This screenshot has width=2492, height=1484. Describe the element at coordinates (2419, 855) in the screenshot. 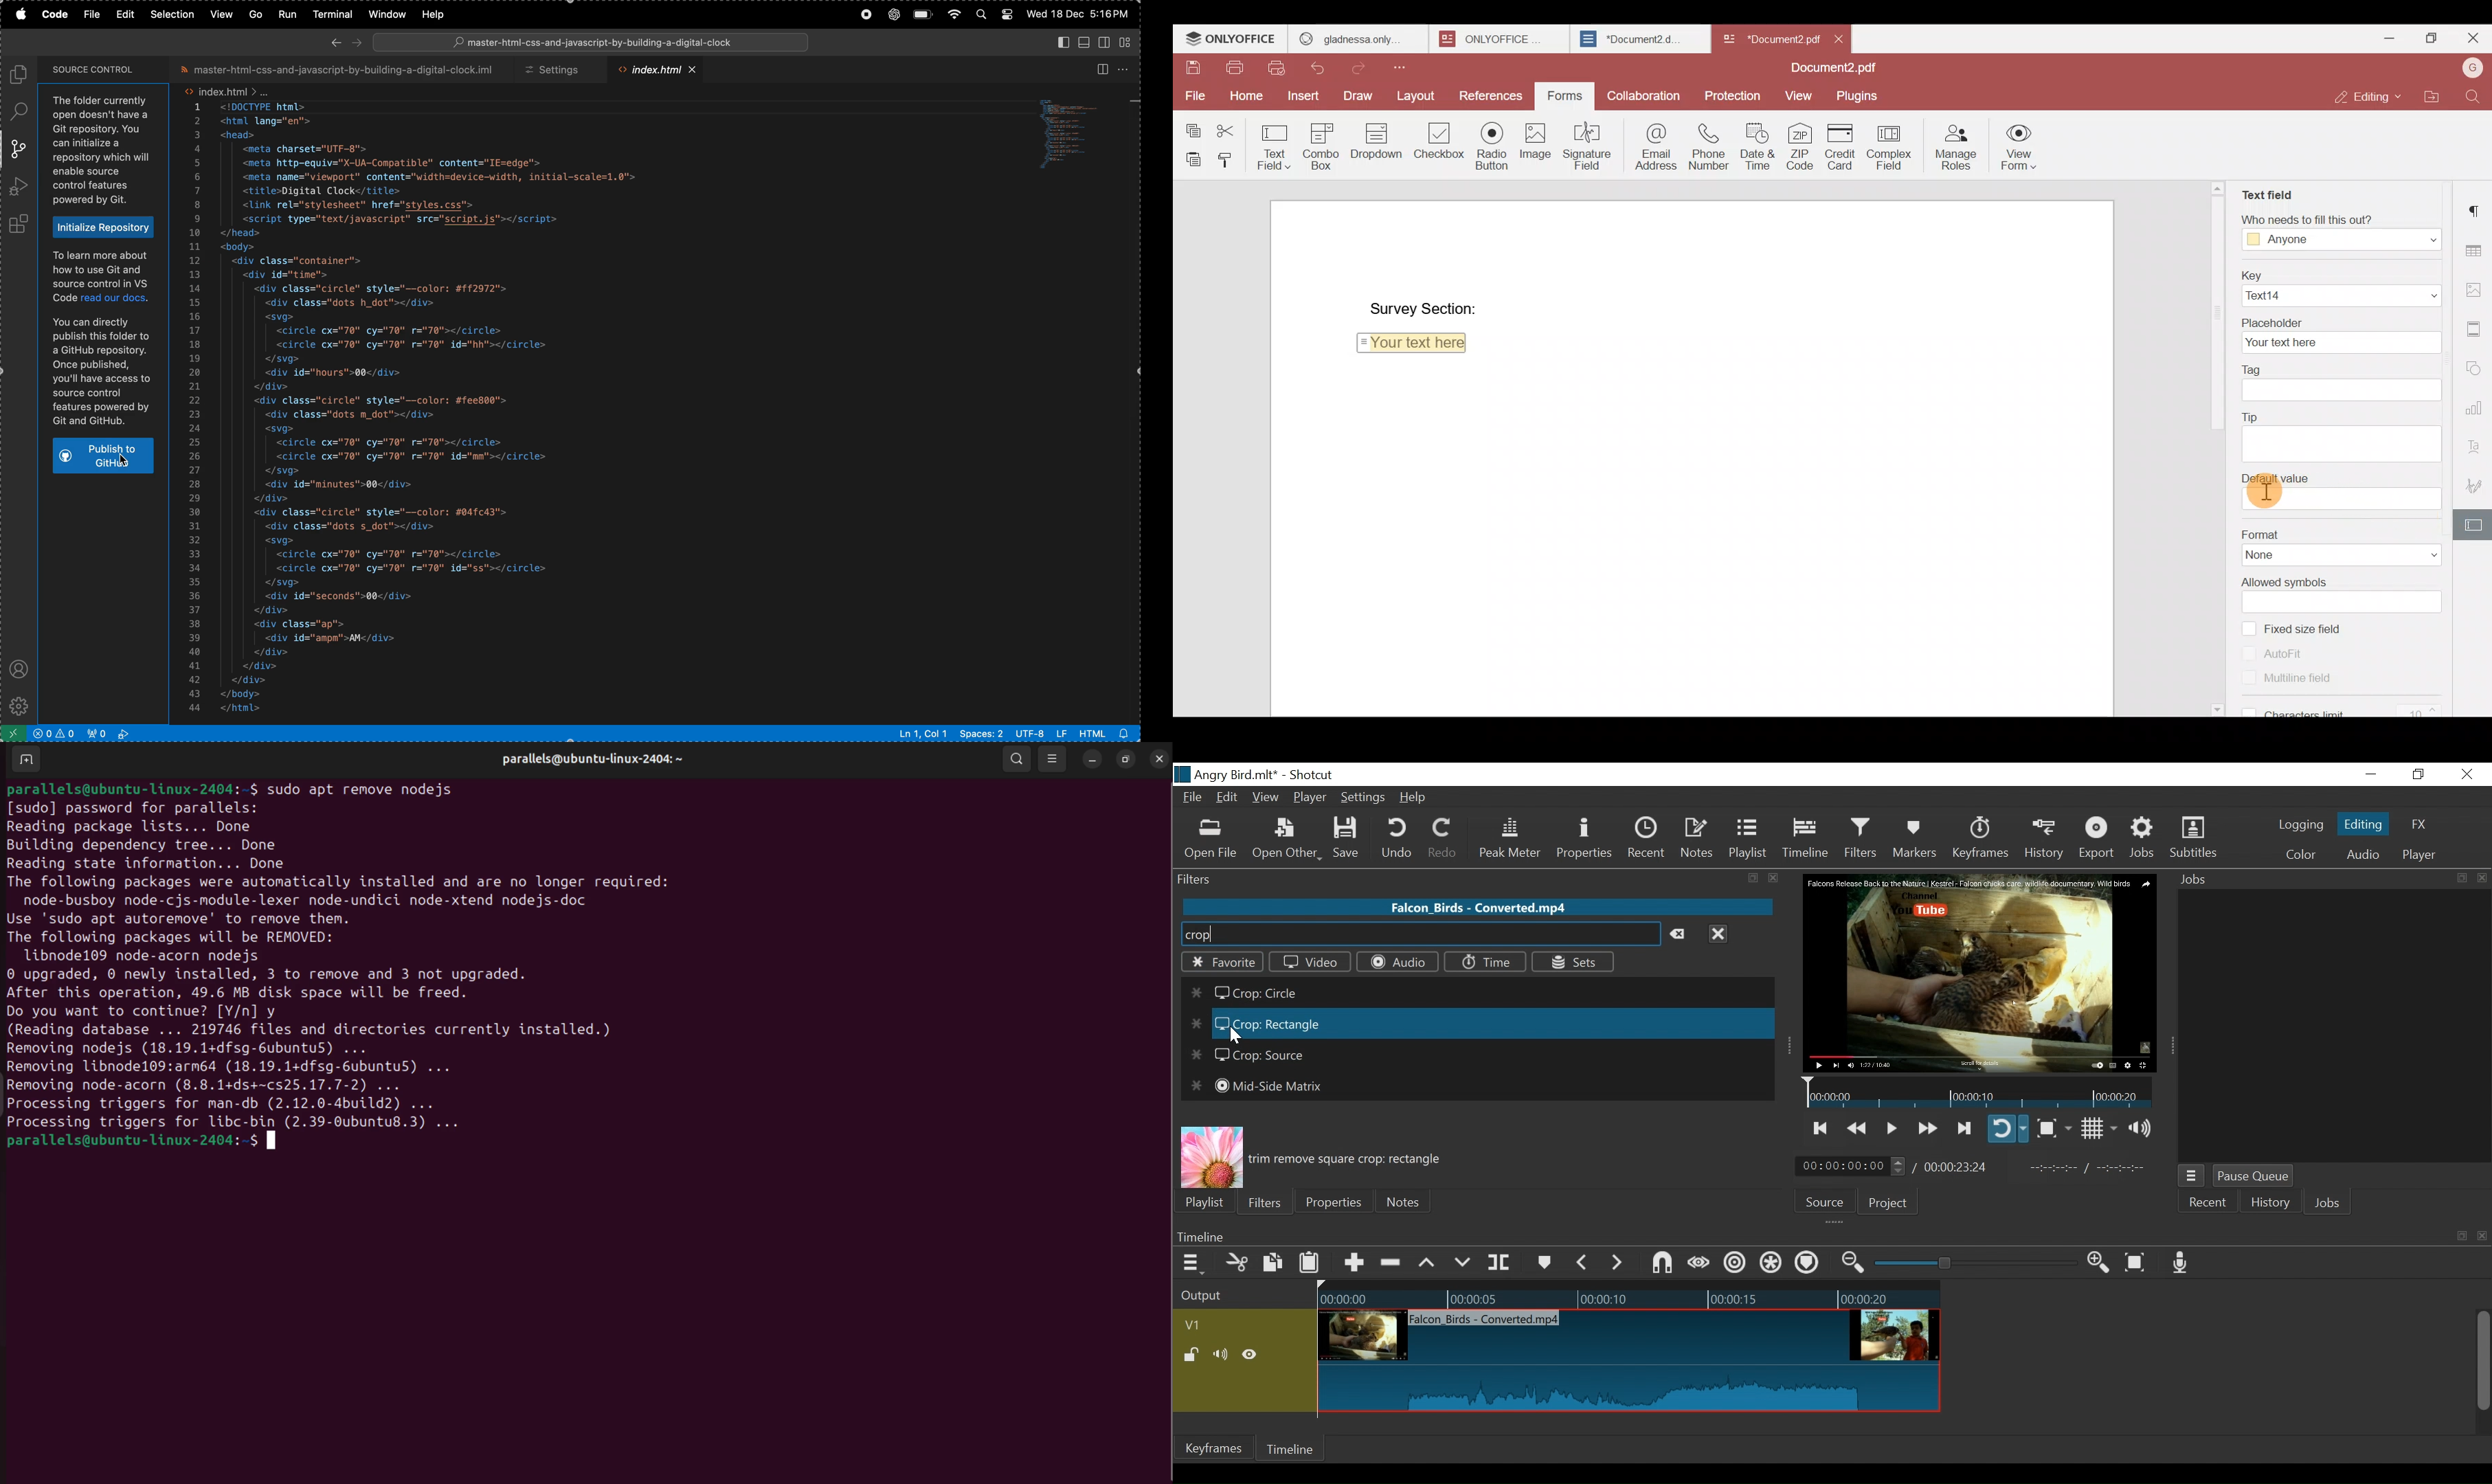

I see `Player` at that location.